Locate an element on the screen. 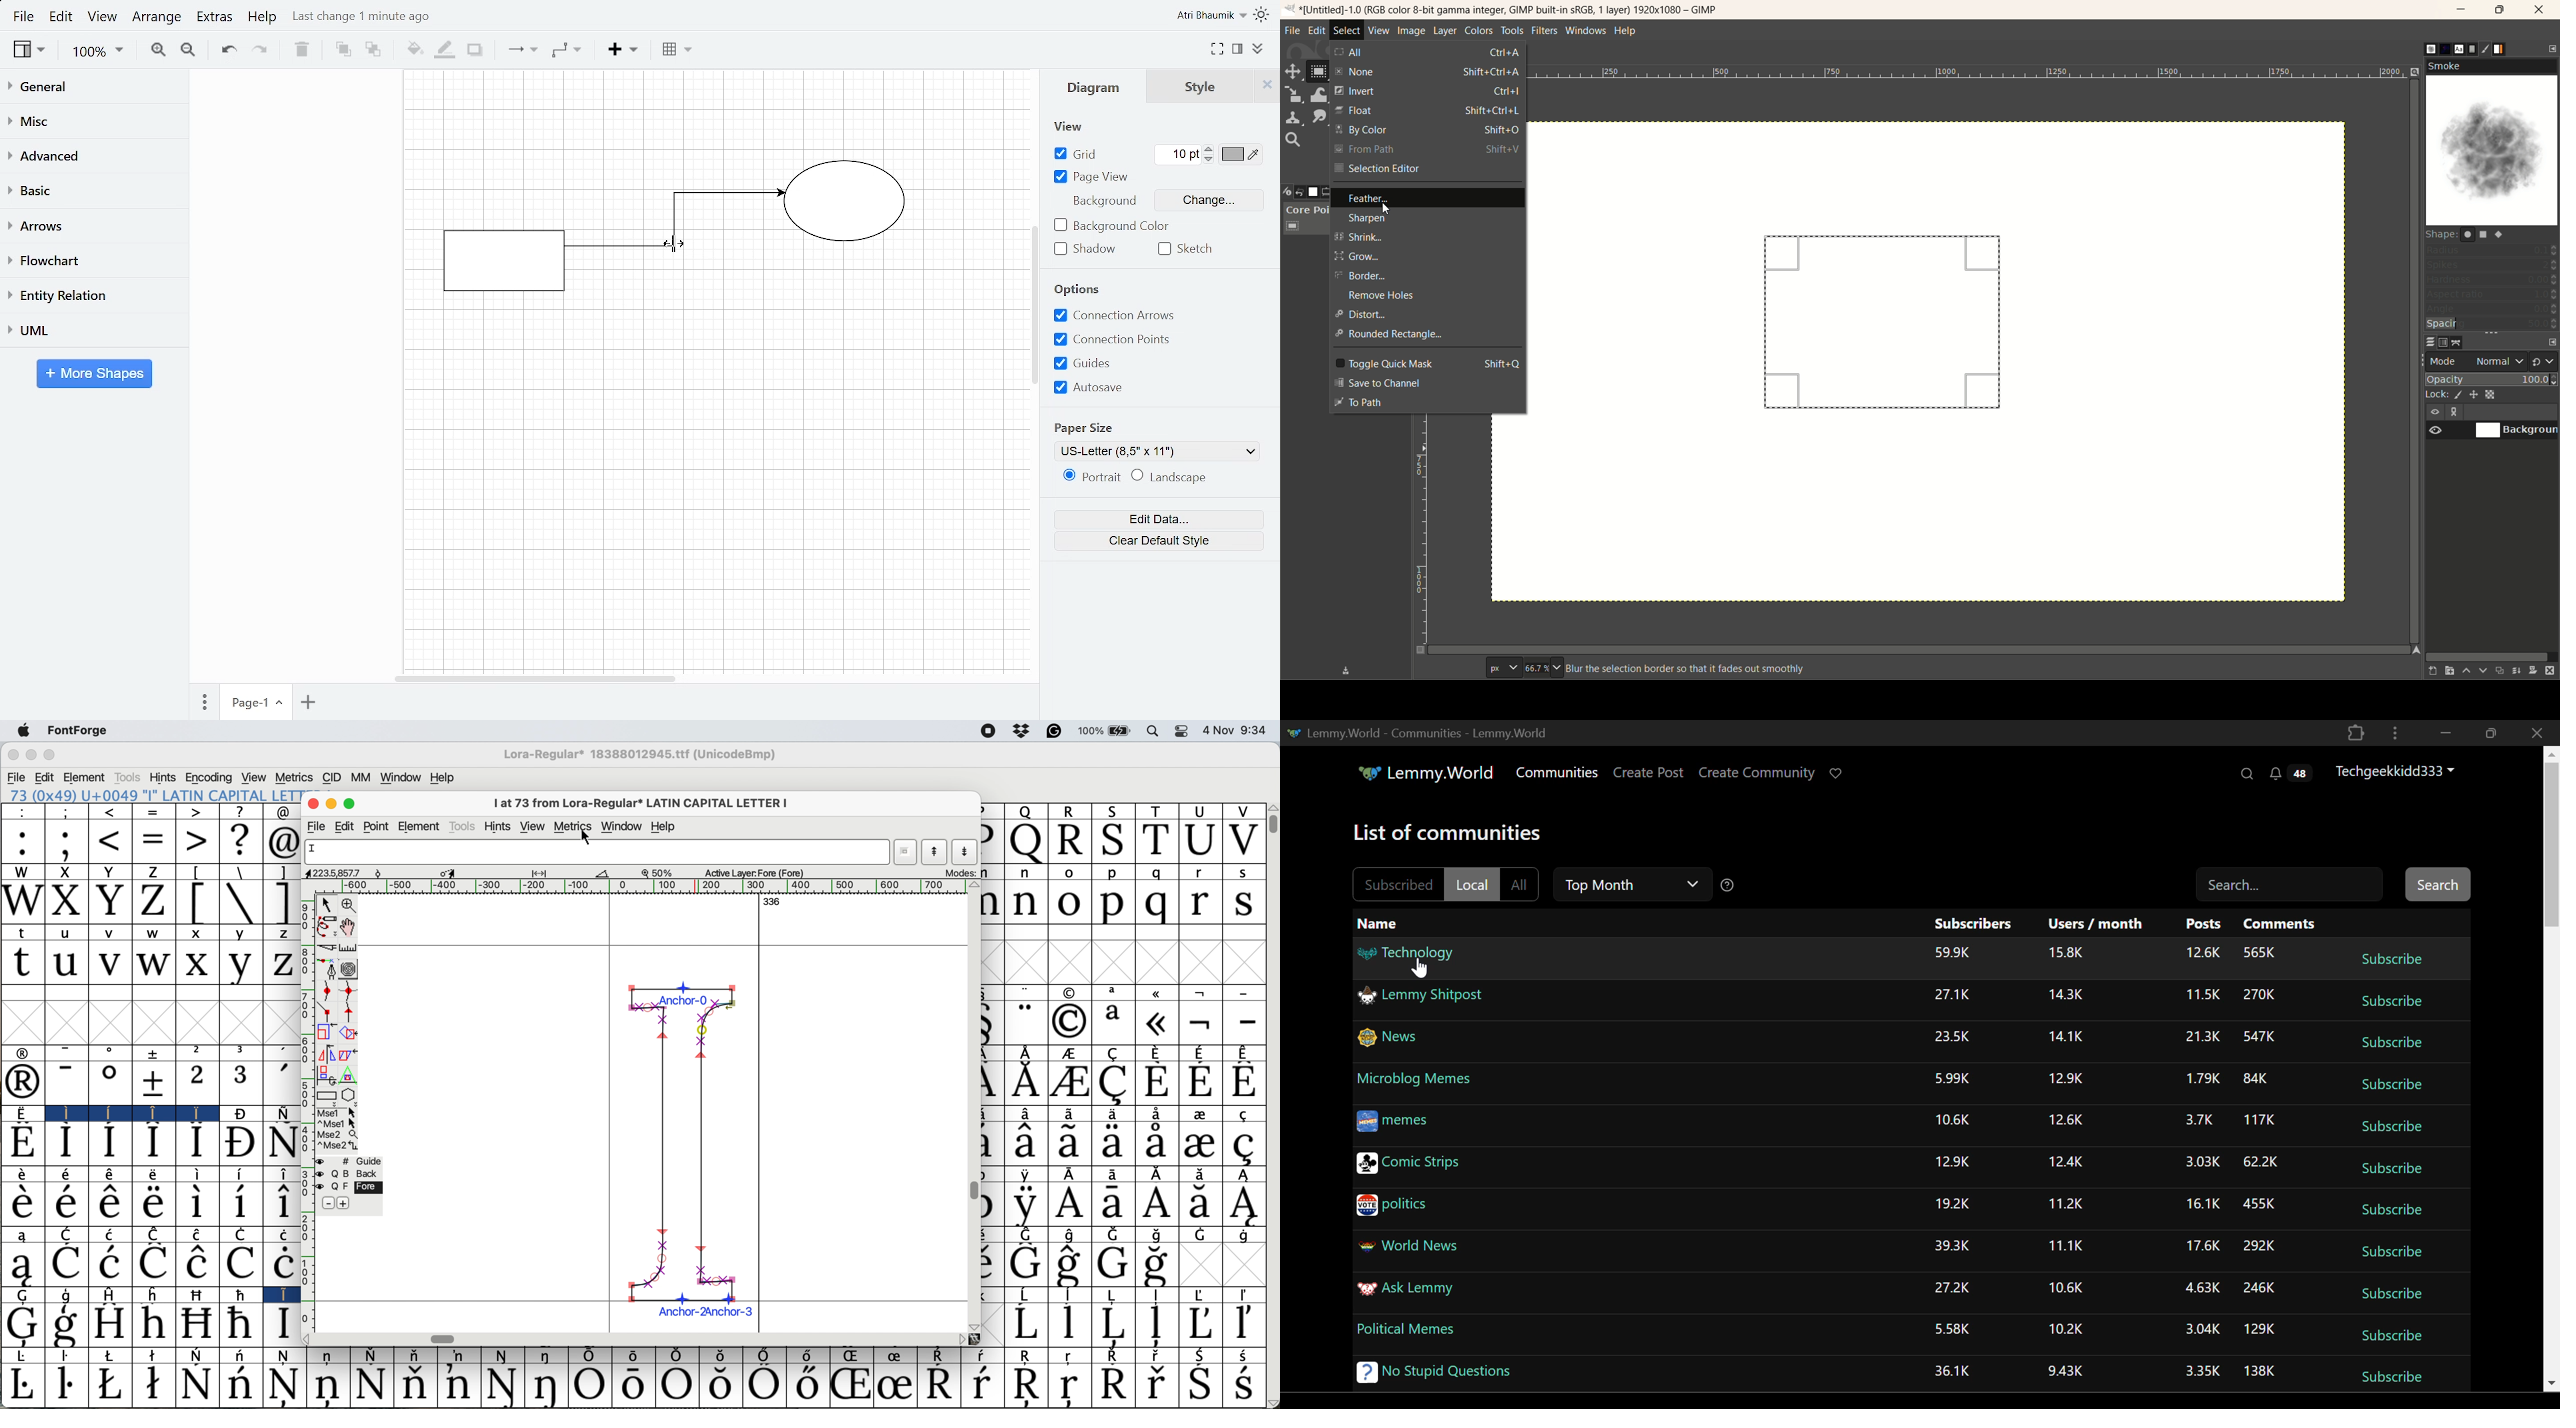  Symbol is located at coordinates (1025, 1144).